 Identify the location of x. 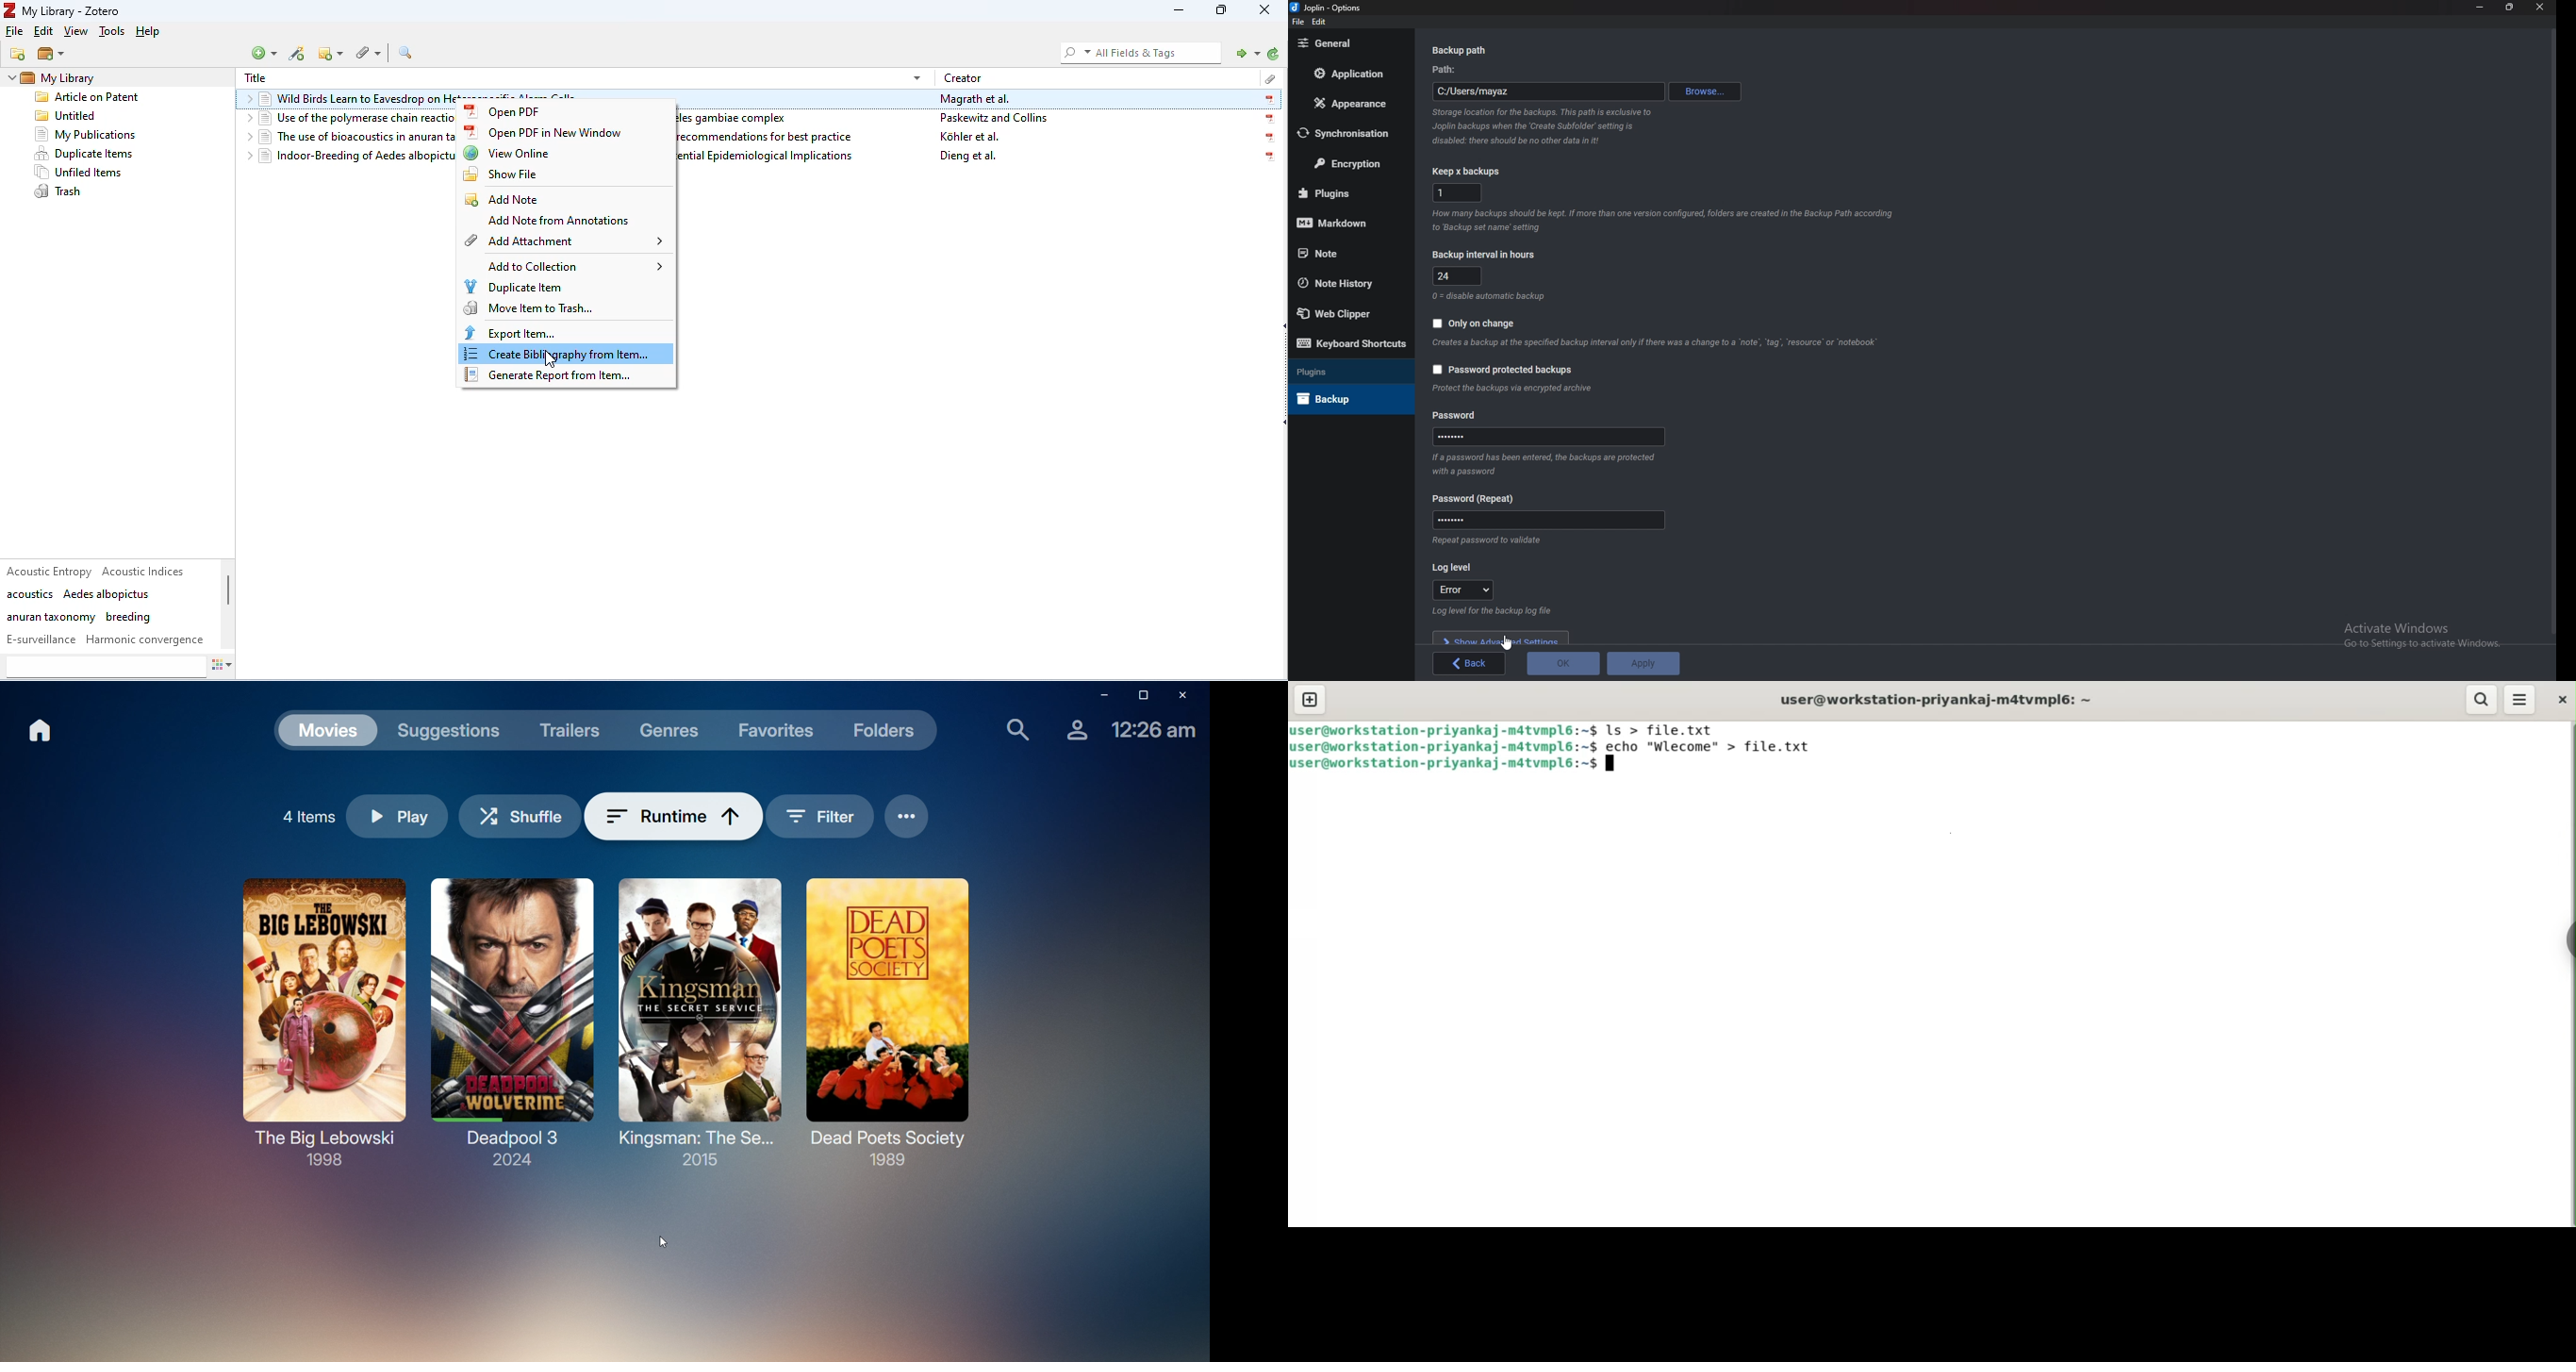
(1456, 193).